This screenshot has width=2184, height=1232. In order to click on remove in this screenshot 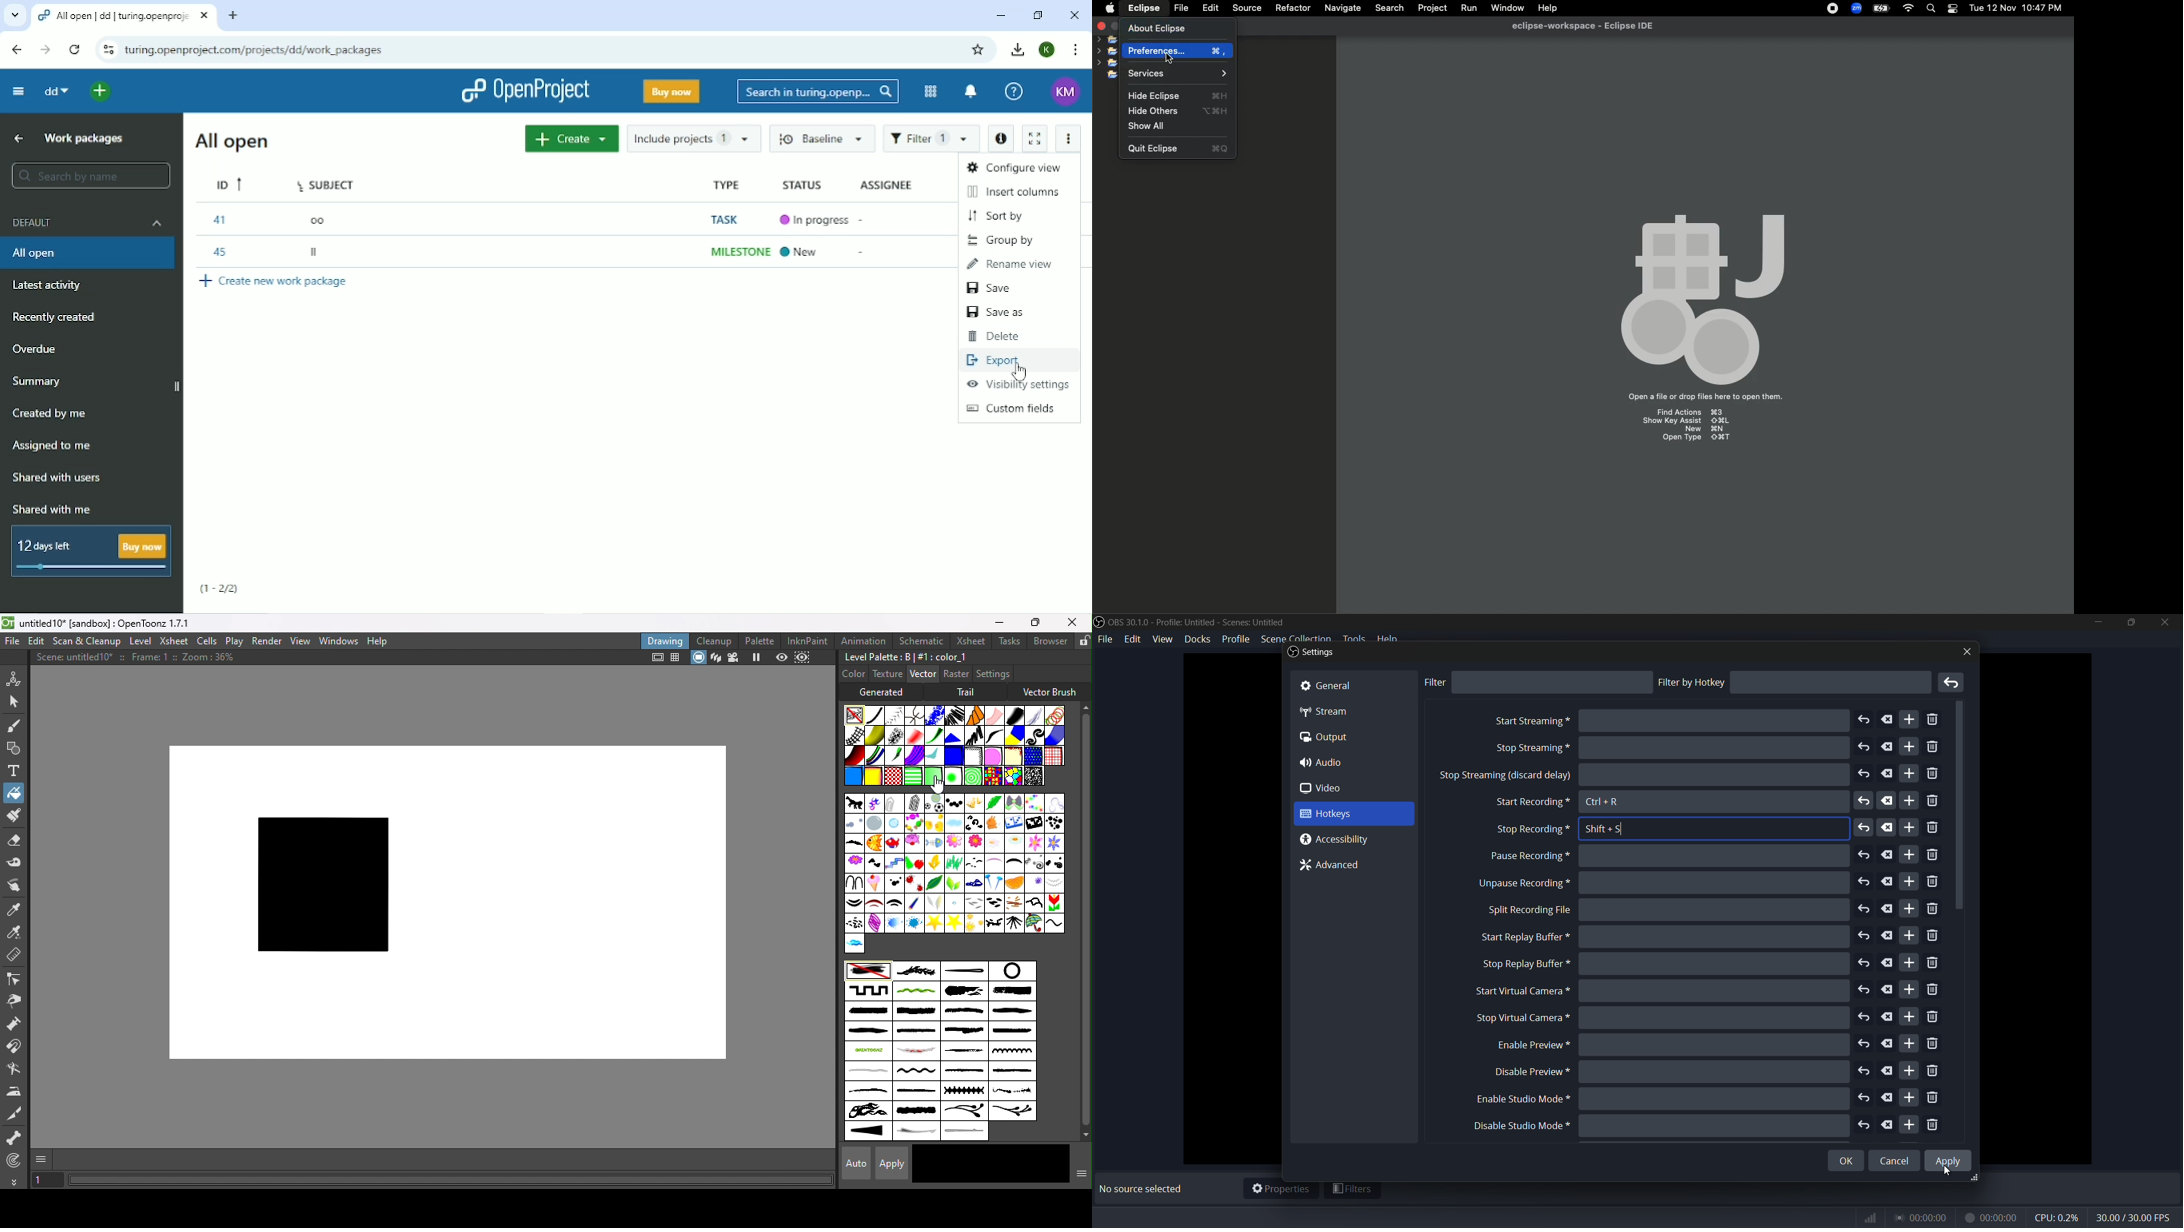, I will do `click(1934, 964)`.